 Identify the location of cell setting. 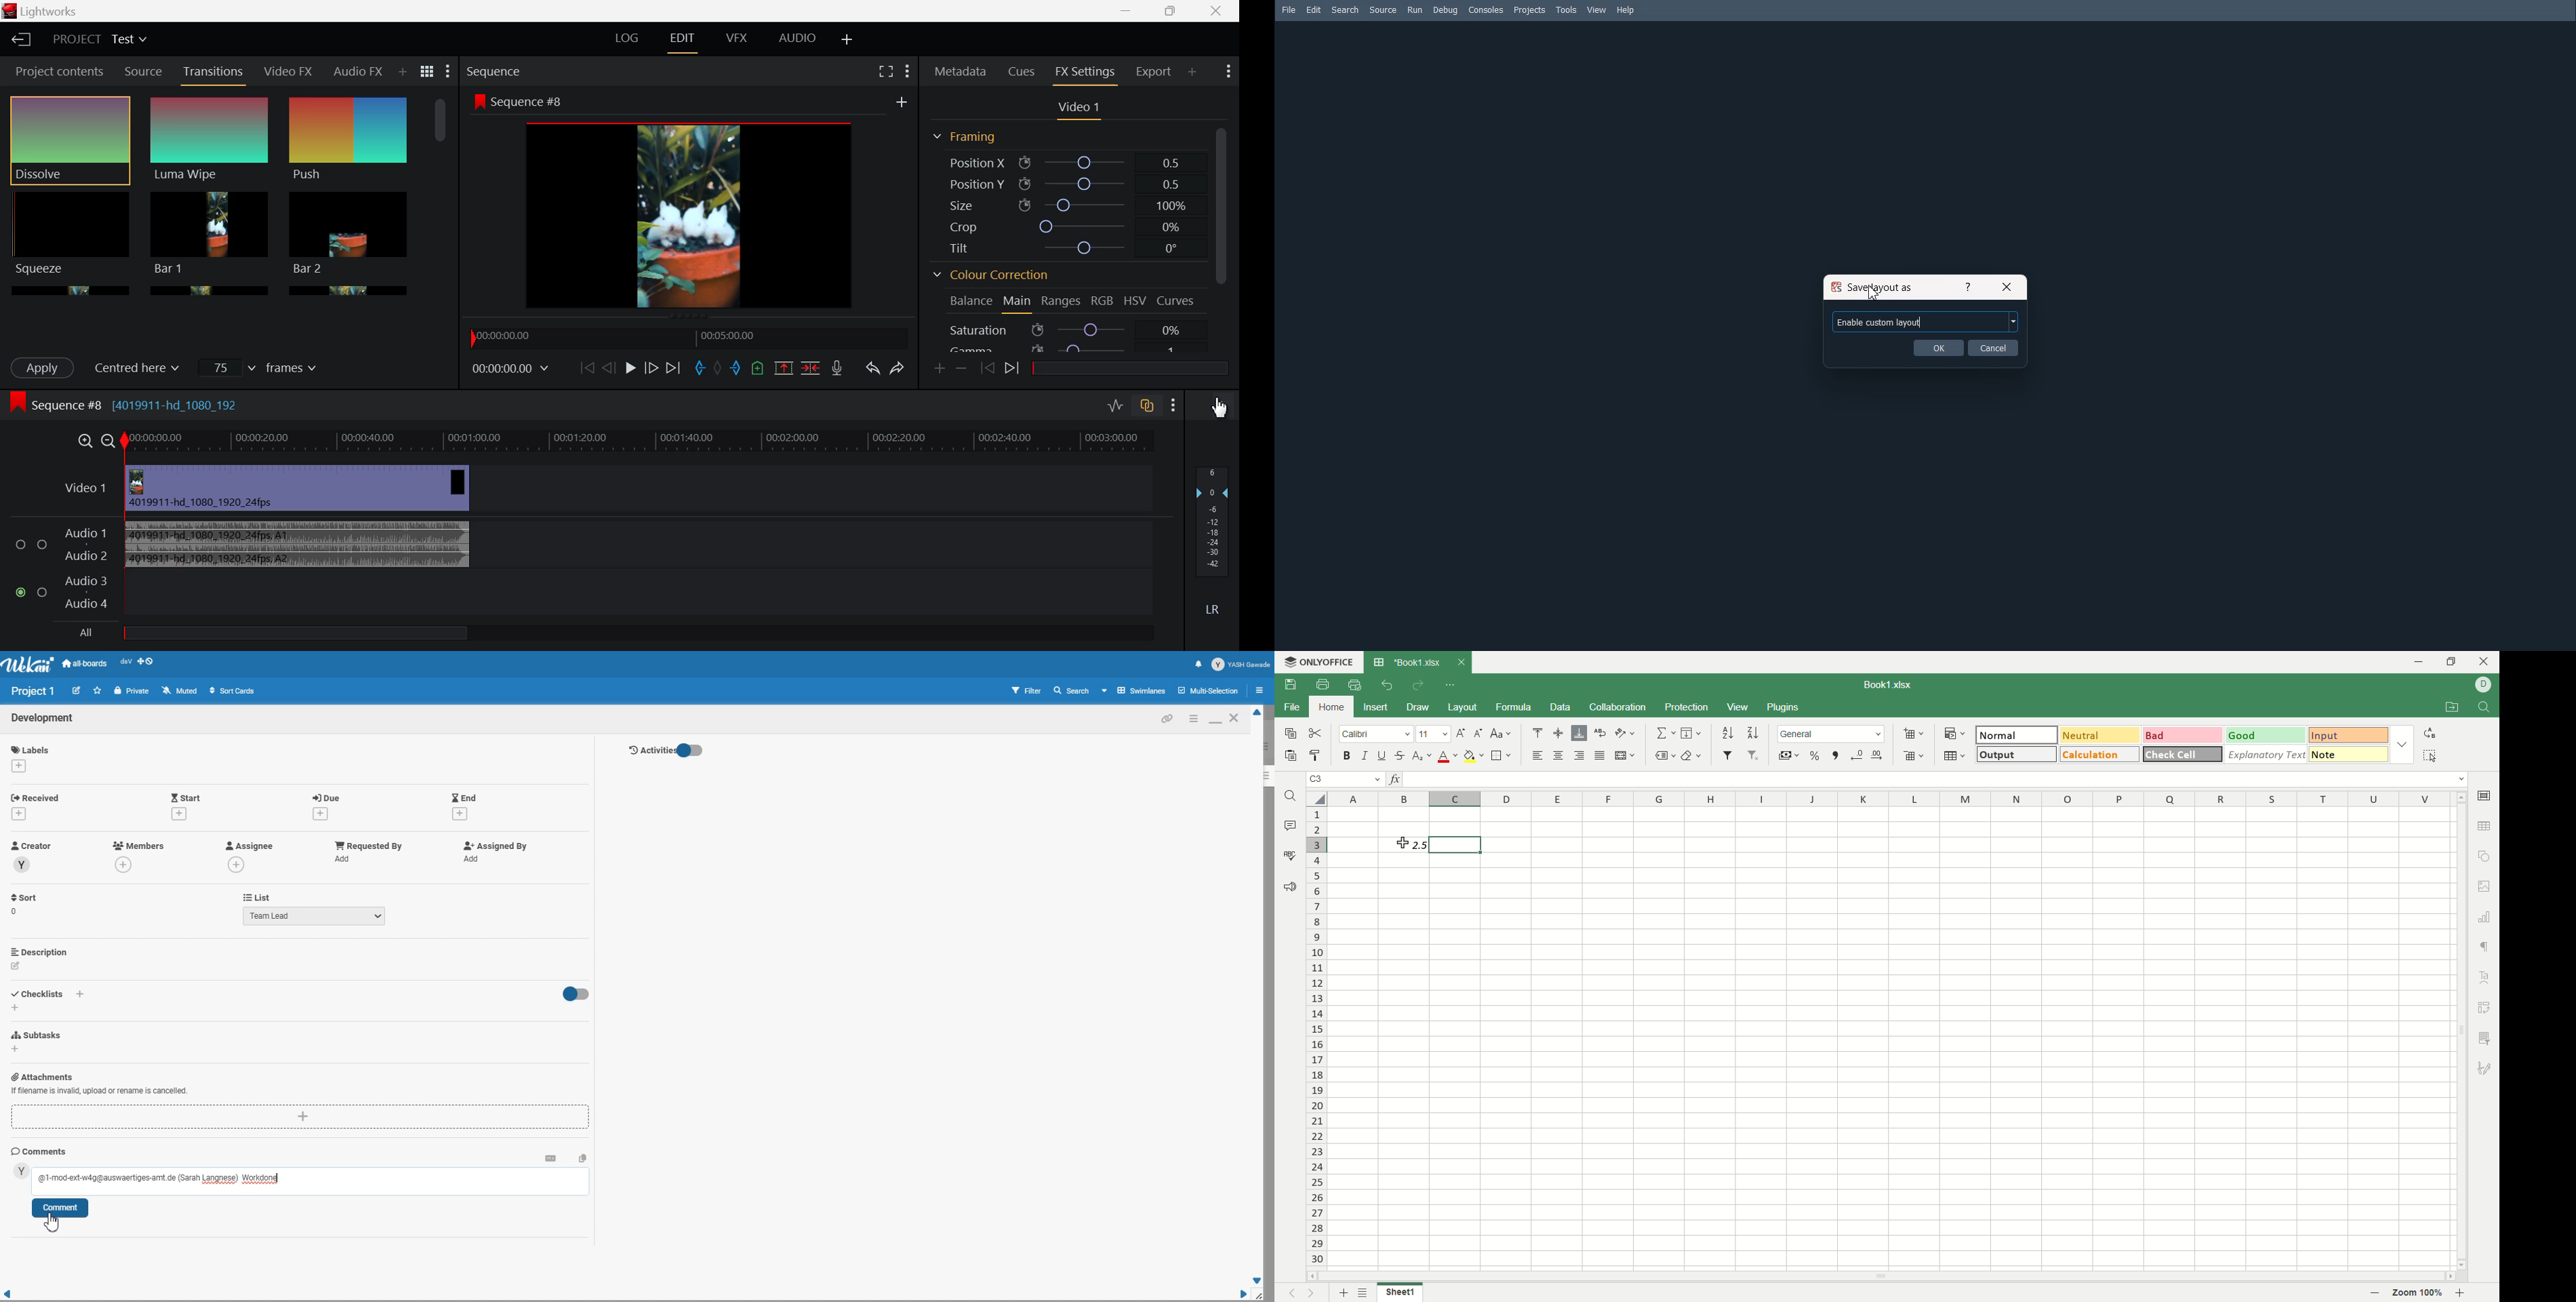
(2485, 795).